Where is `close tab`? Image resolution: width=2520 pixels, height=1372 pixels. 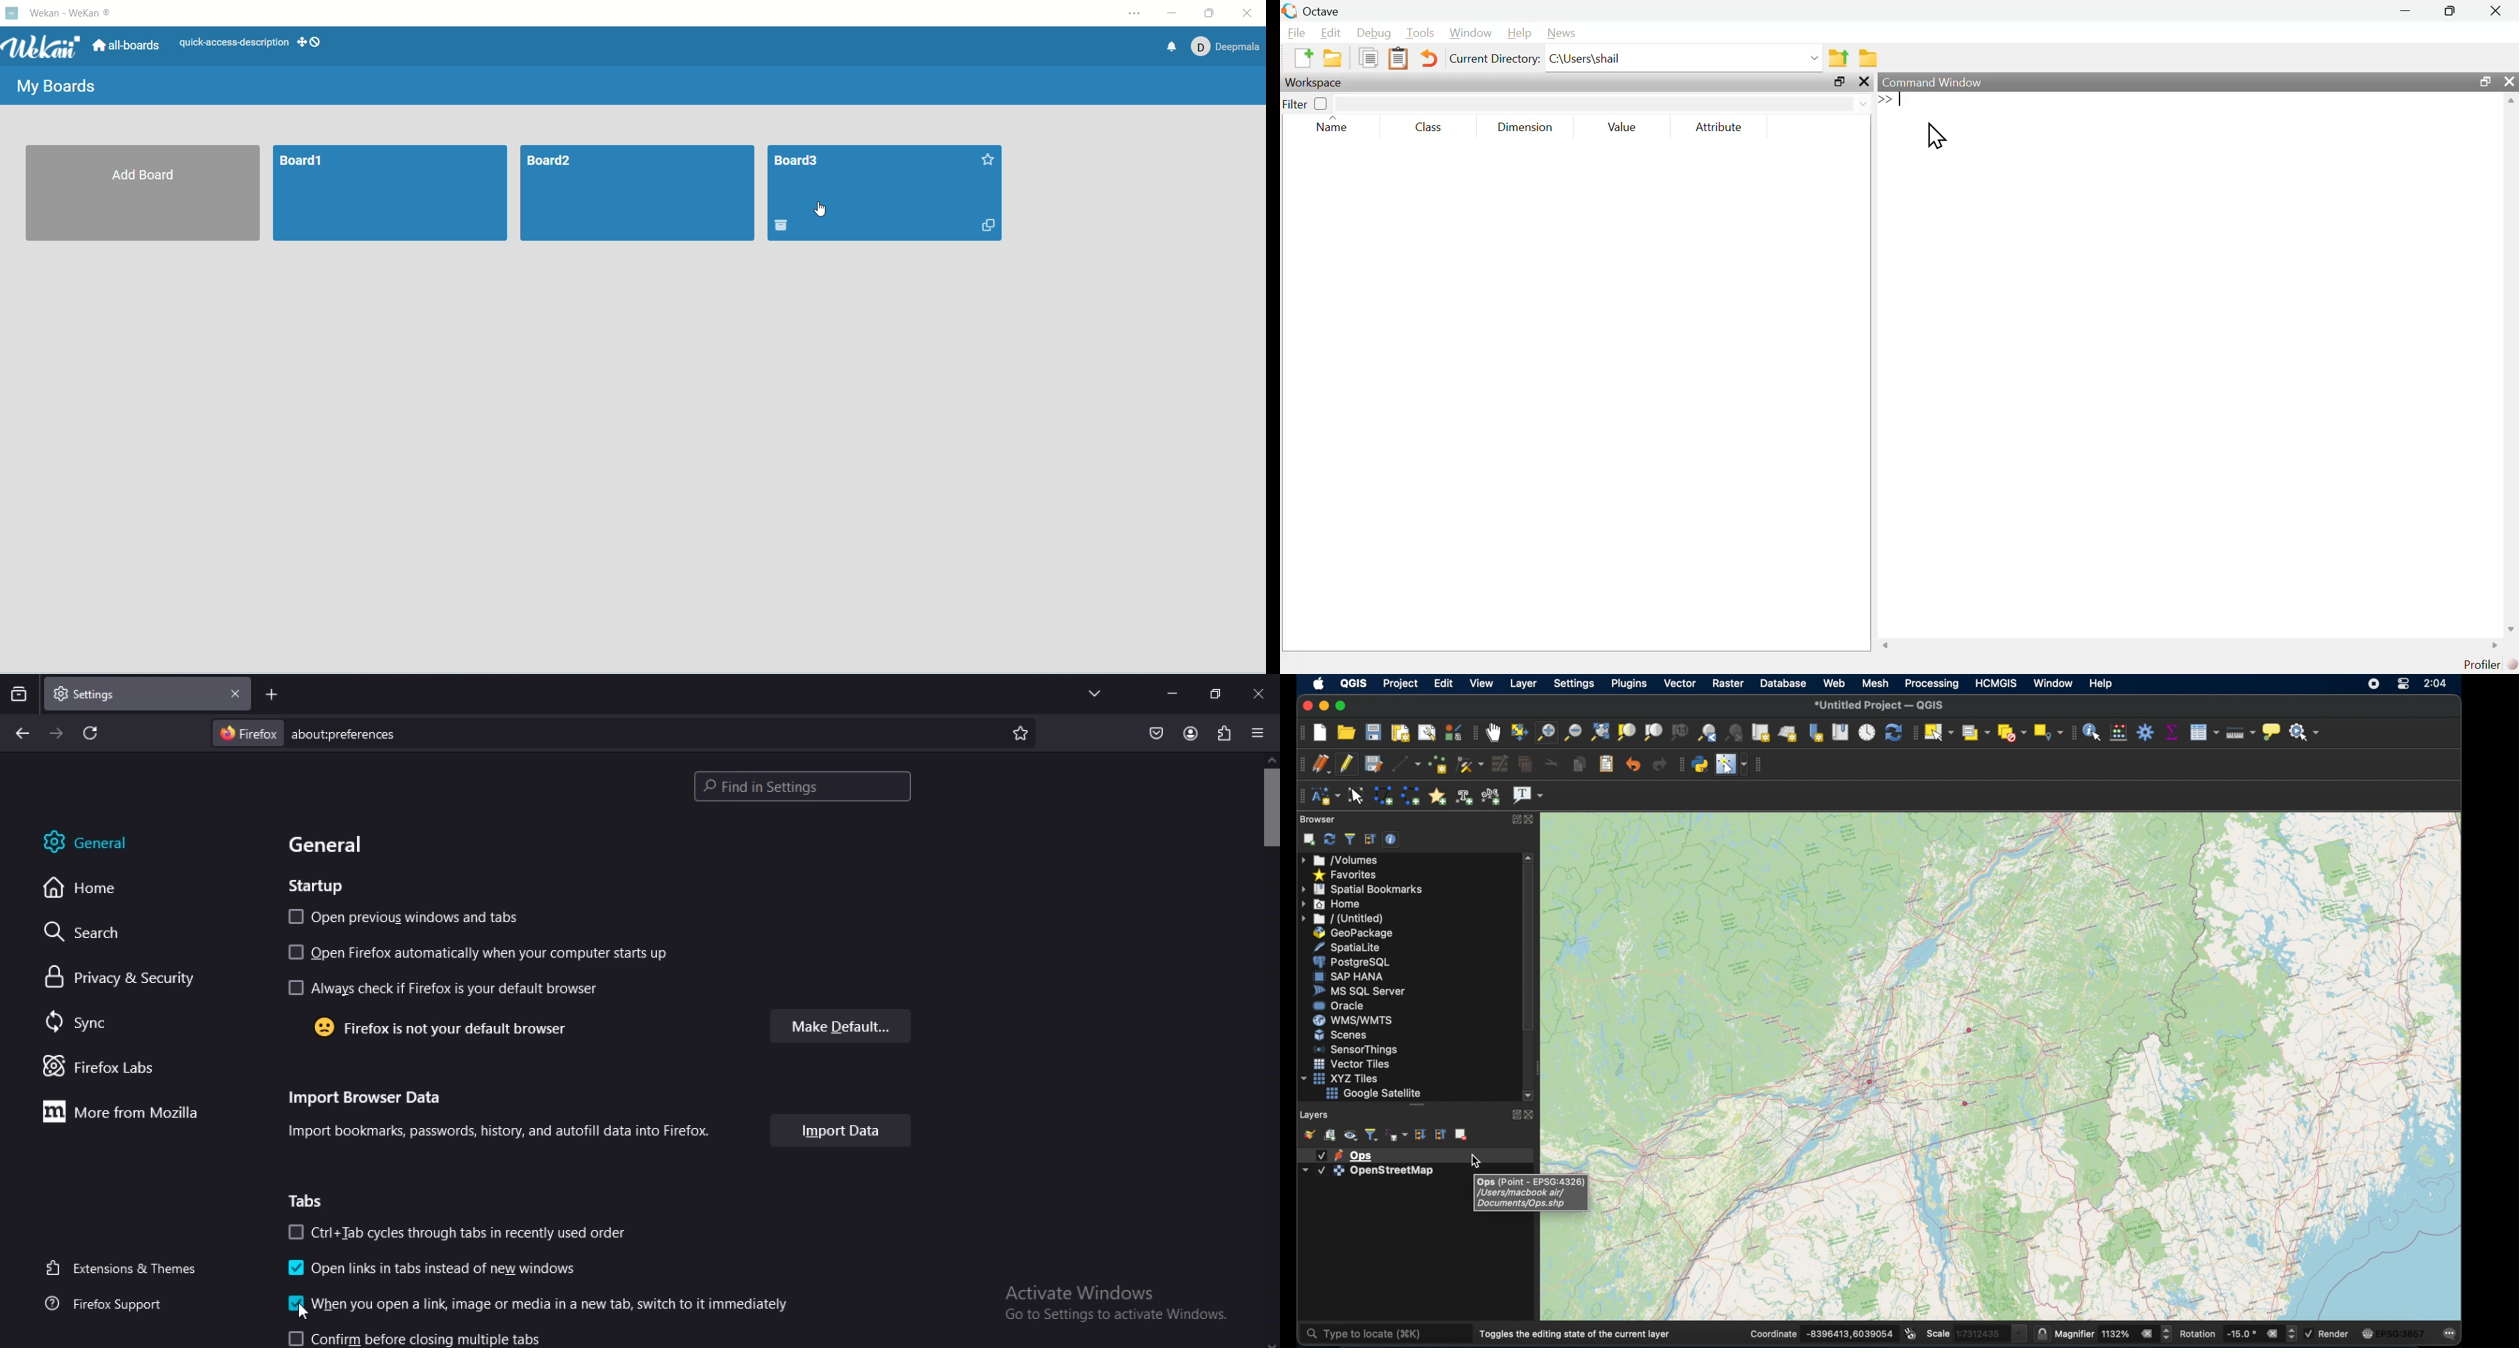
close tab is located at coordinates (235, 693).